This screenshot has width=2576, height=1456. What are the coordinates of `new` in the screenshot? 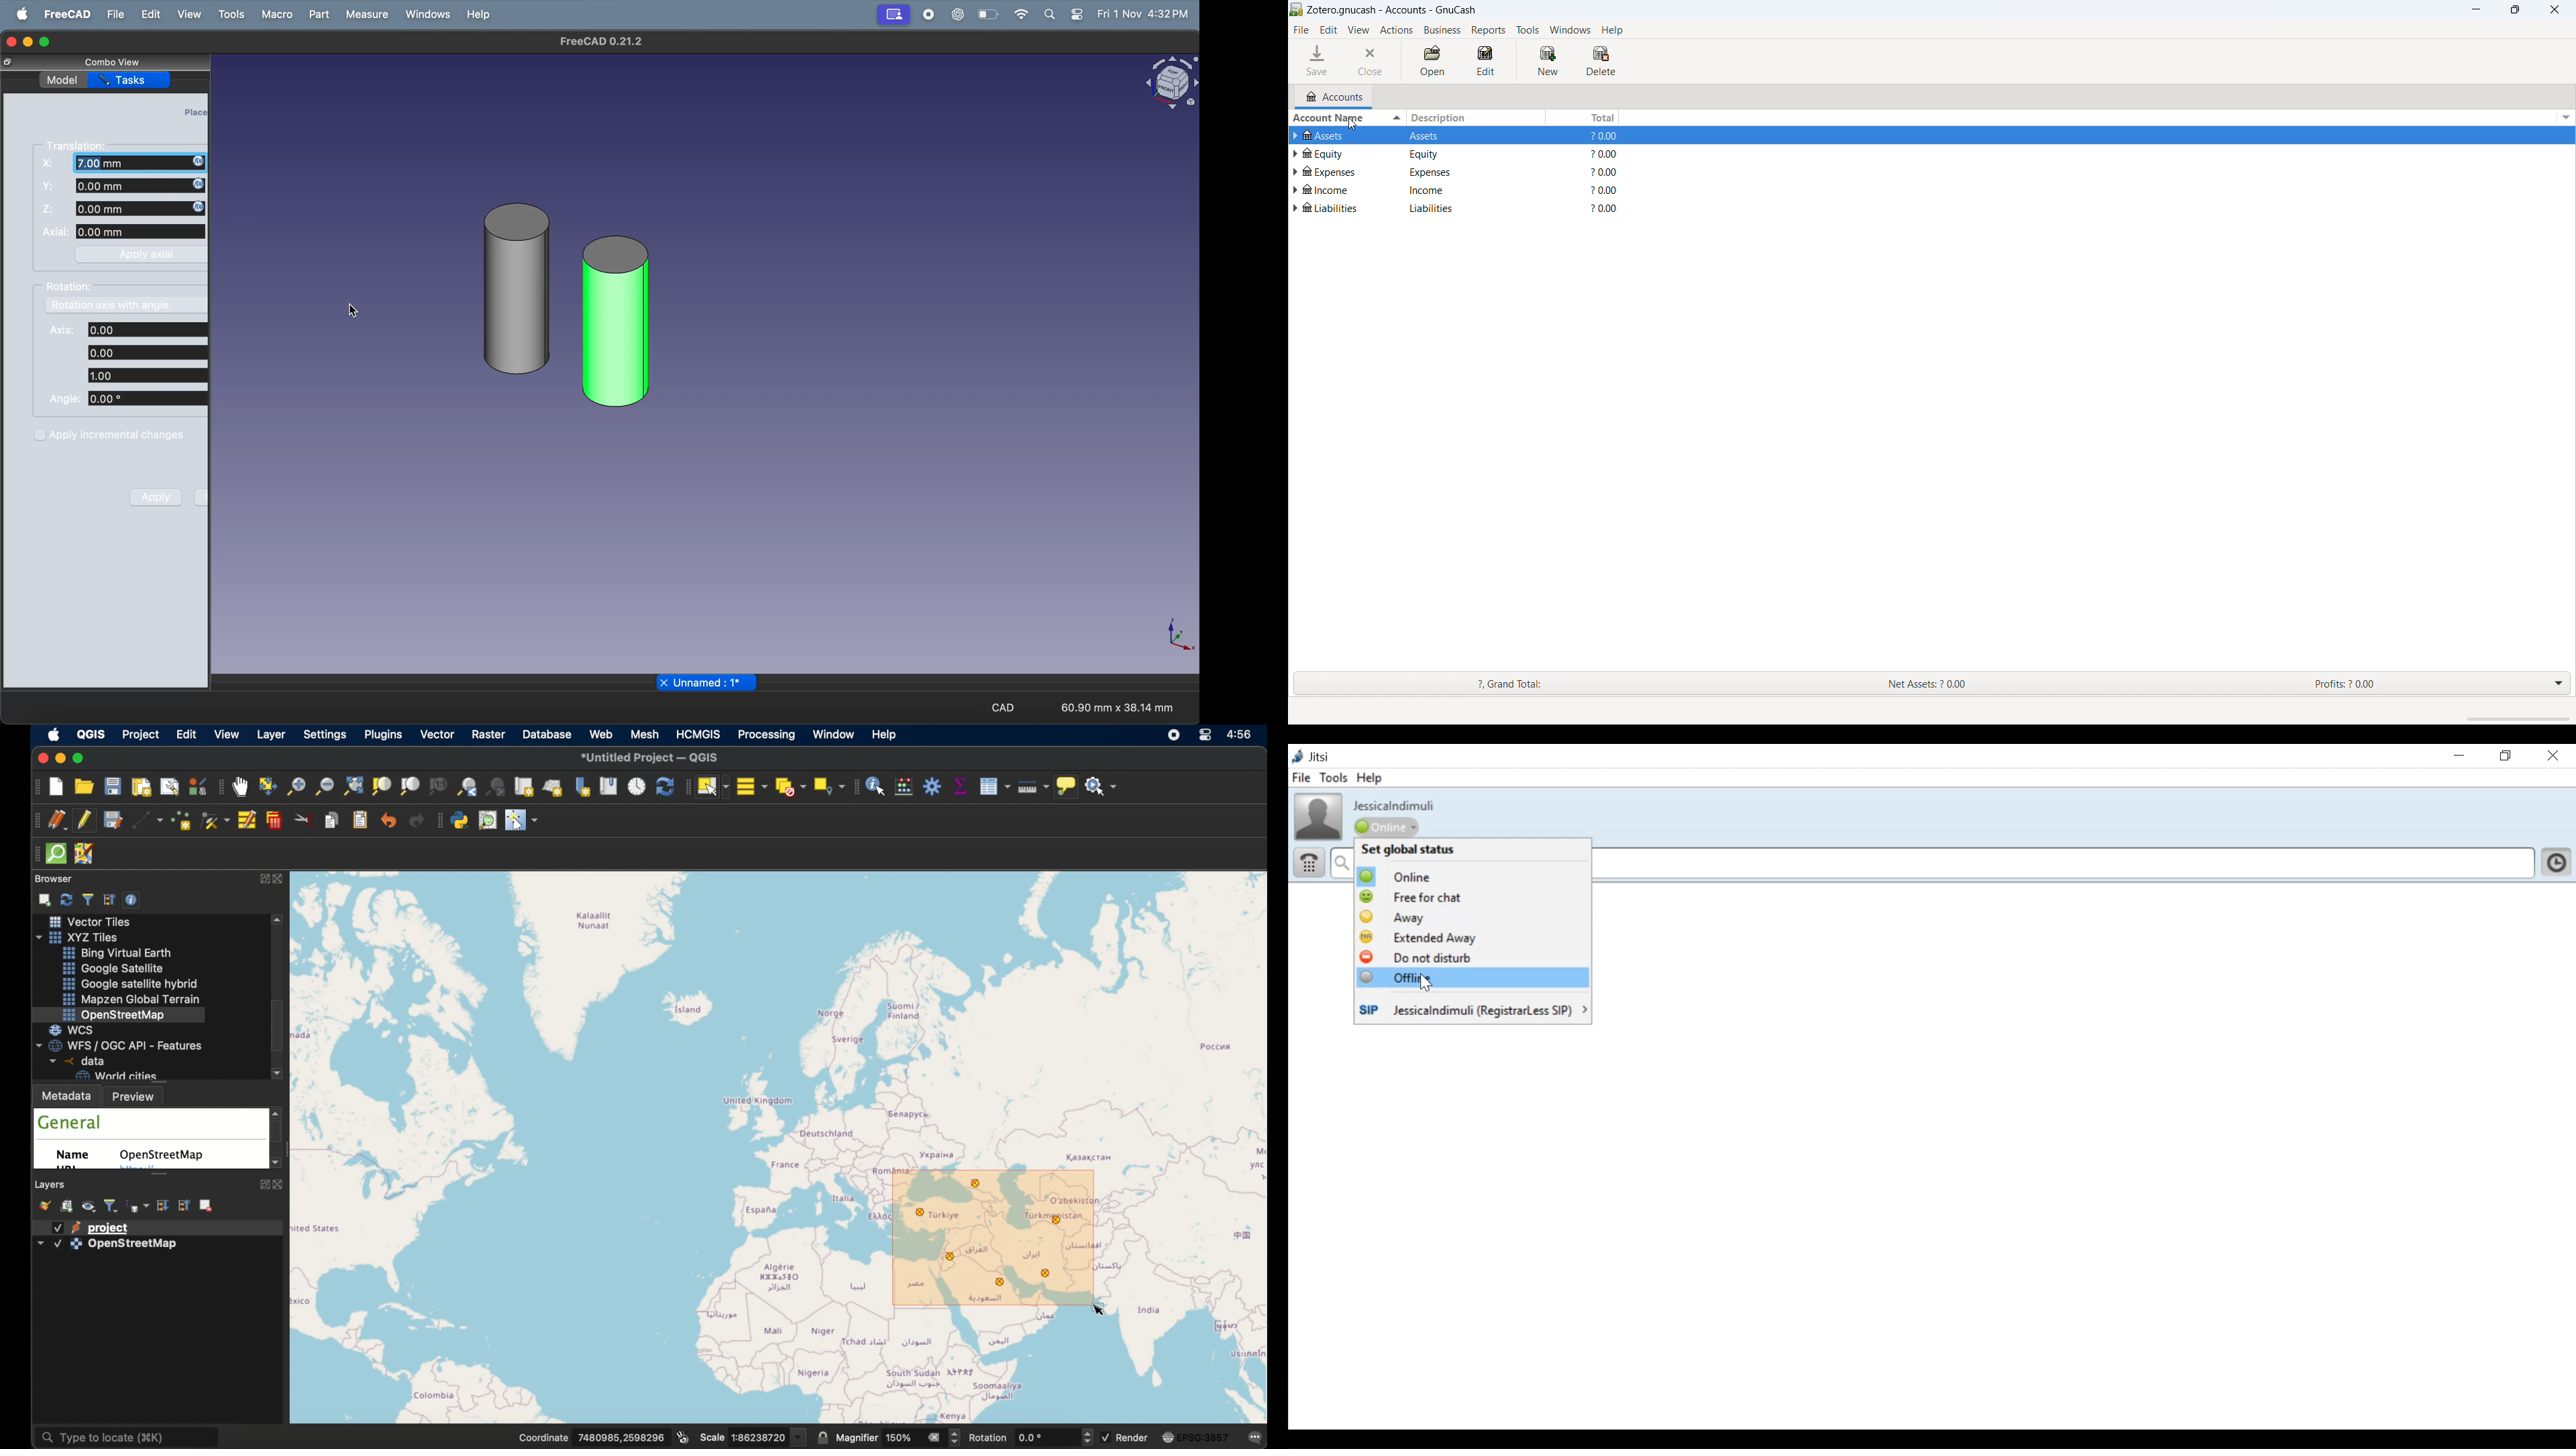 It's located at (1548, 62).